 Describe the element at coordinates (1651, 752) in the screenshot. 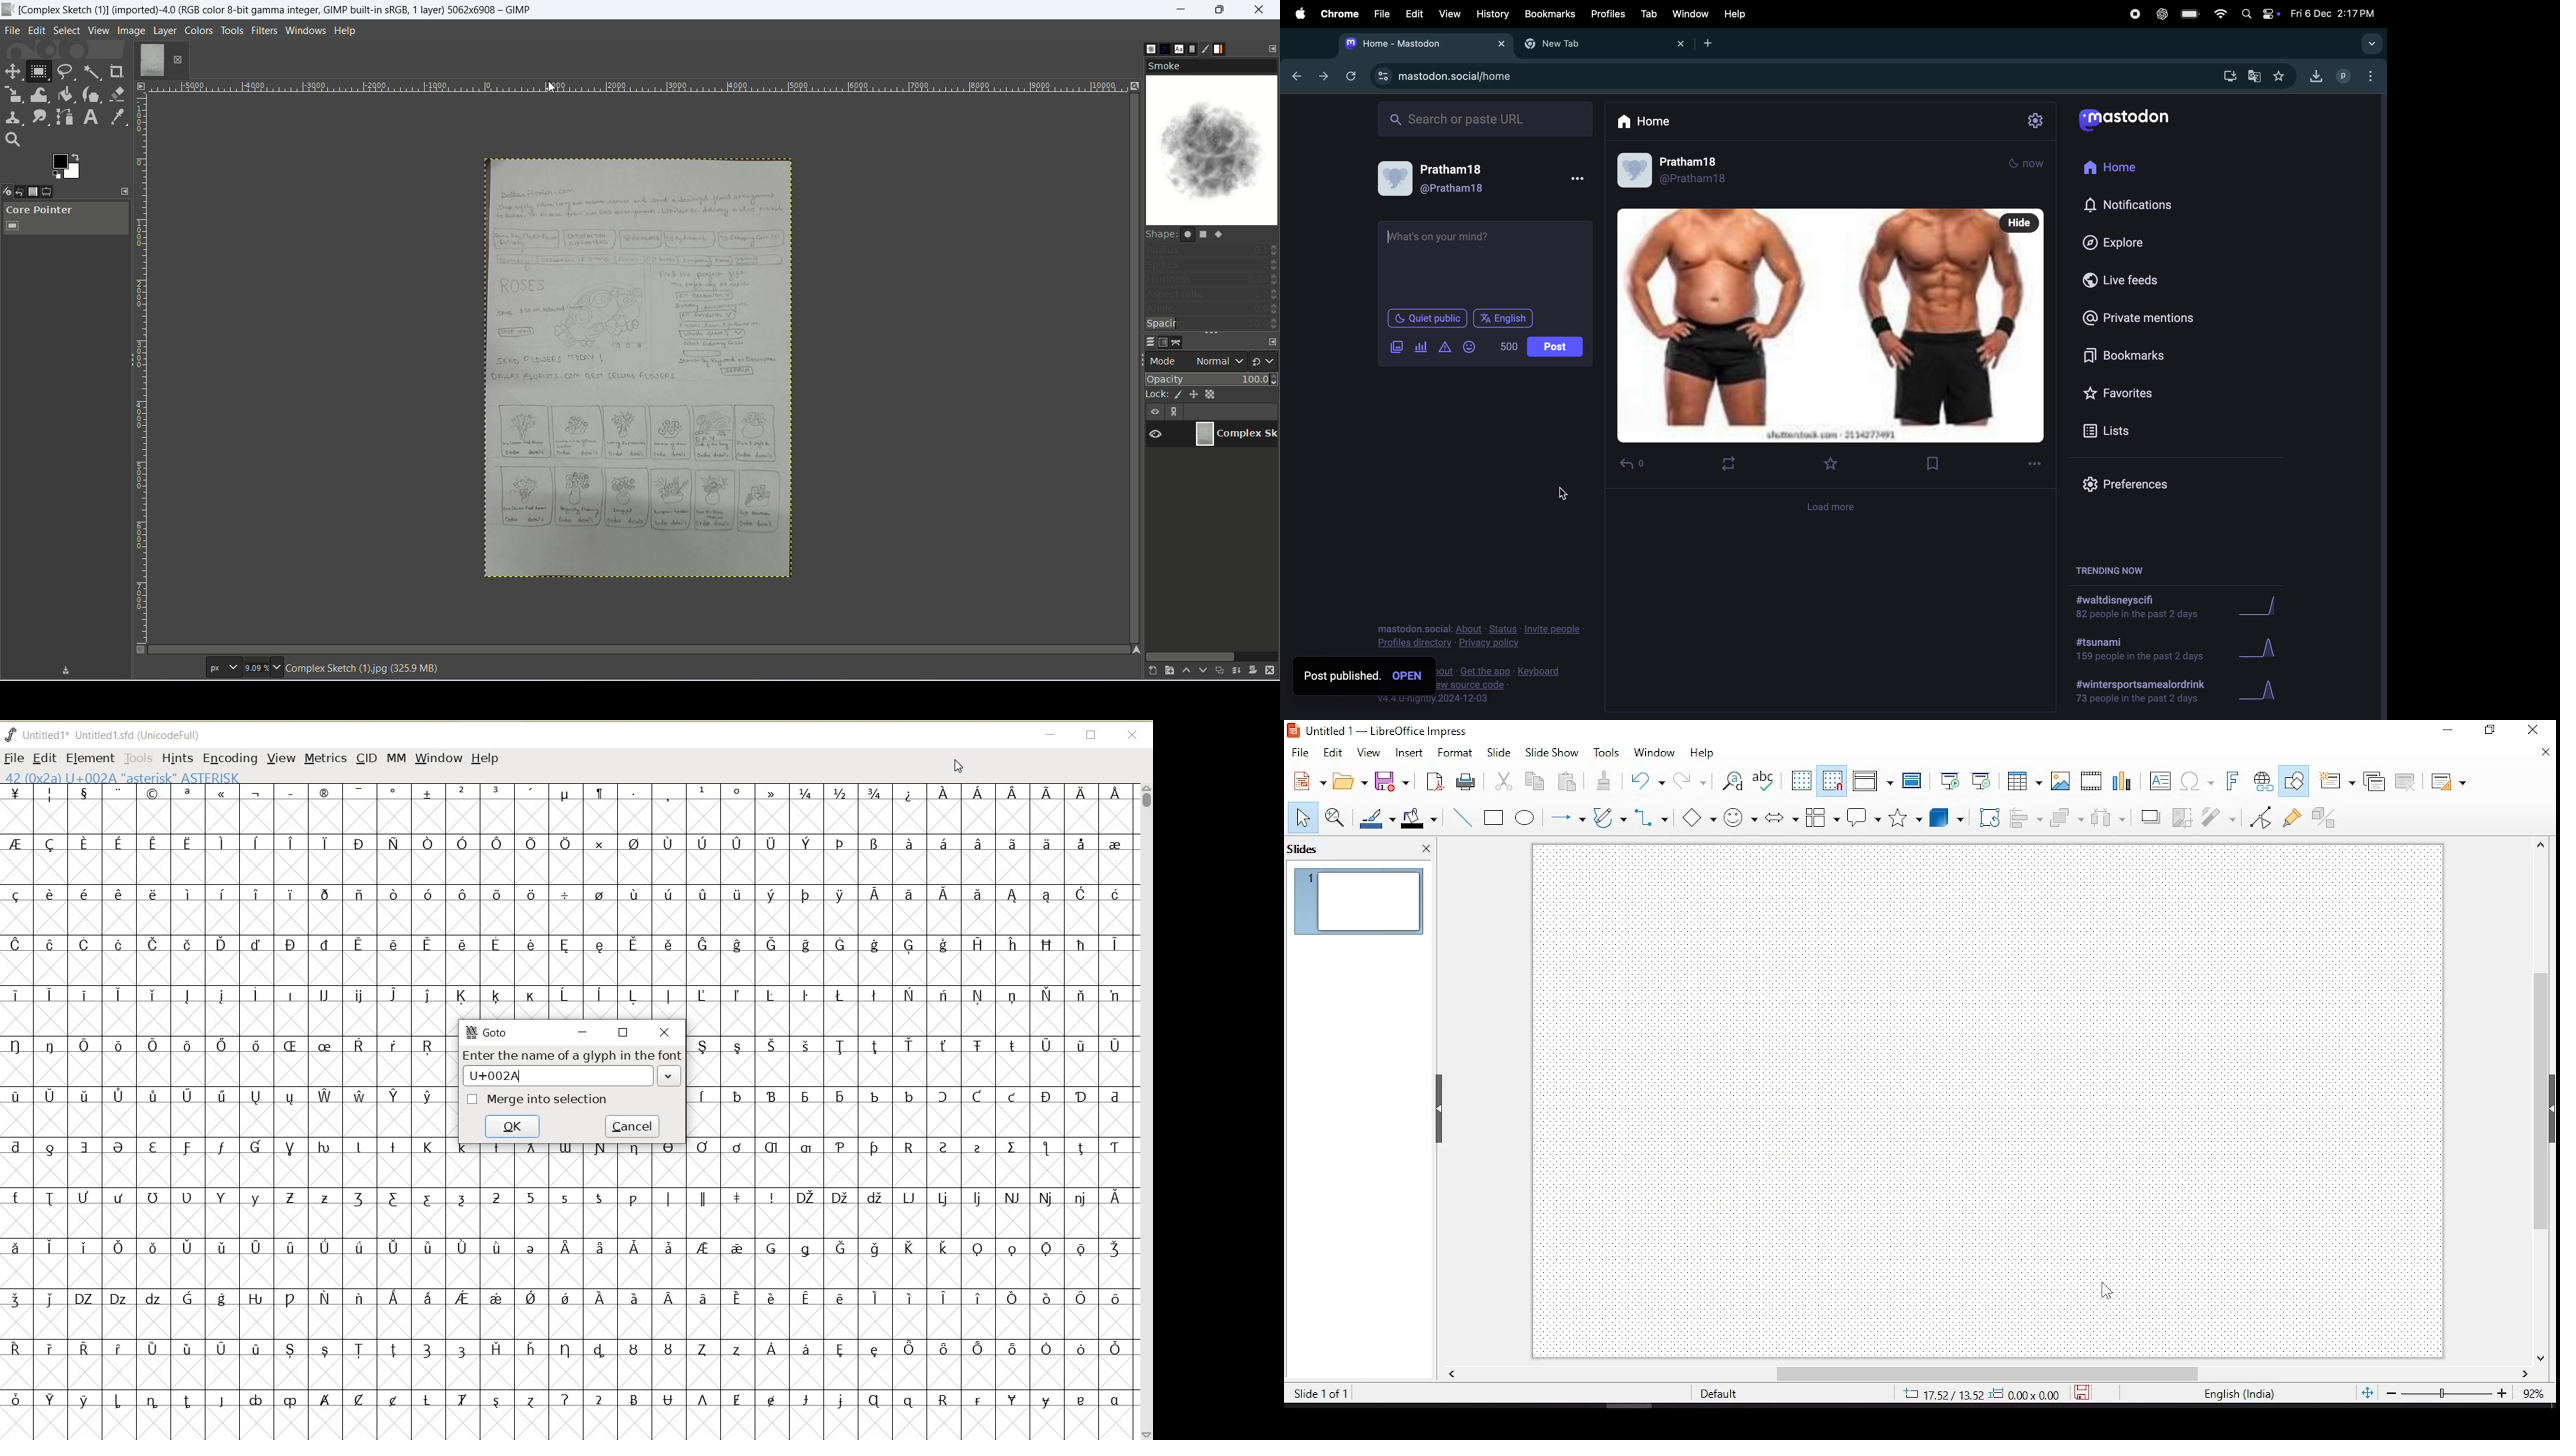

I see `window` at that location.